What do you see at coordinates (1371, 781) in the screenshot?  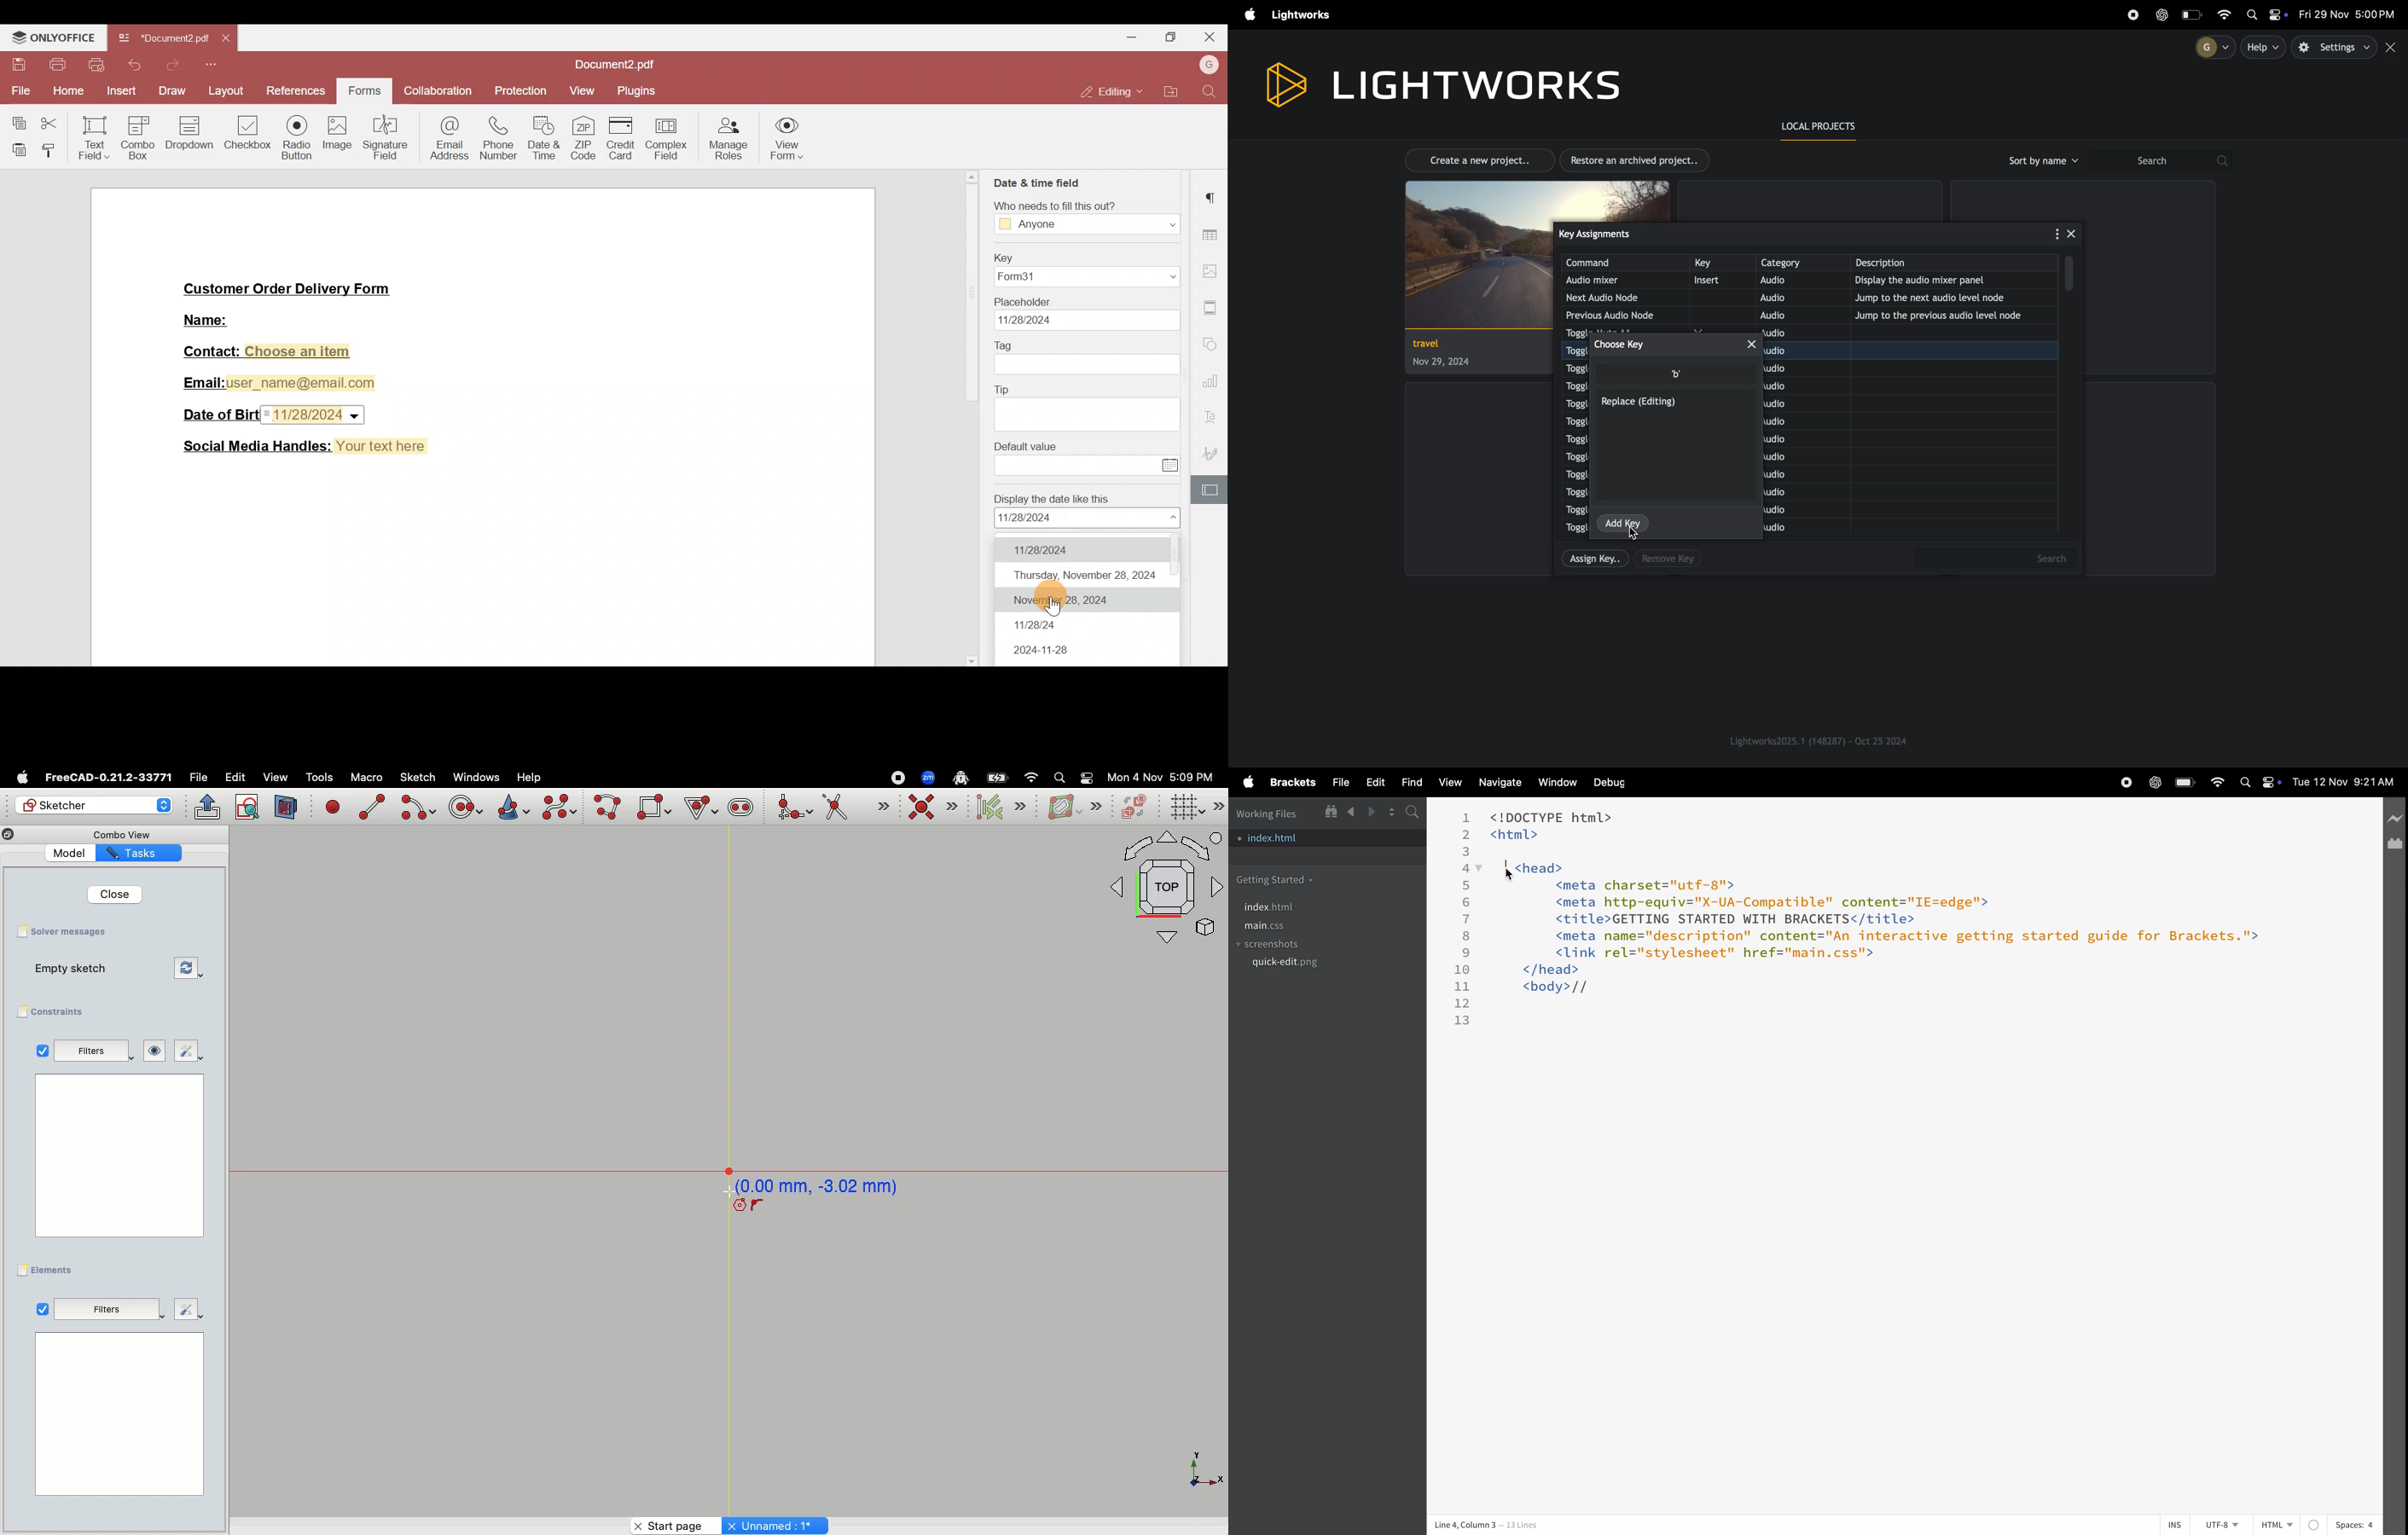 I see `edit` at bounding box center [1371, 781].